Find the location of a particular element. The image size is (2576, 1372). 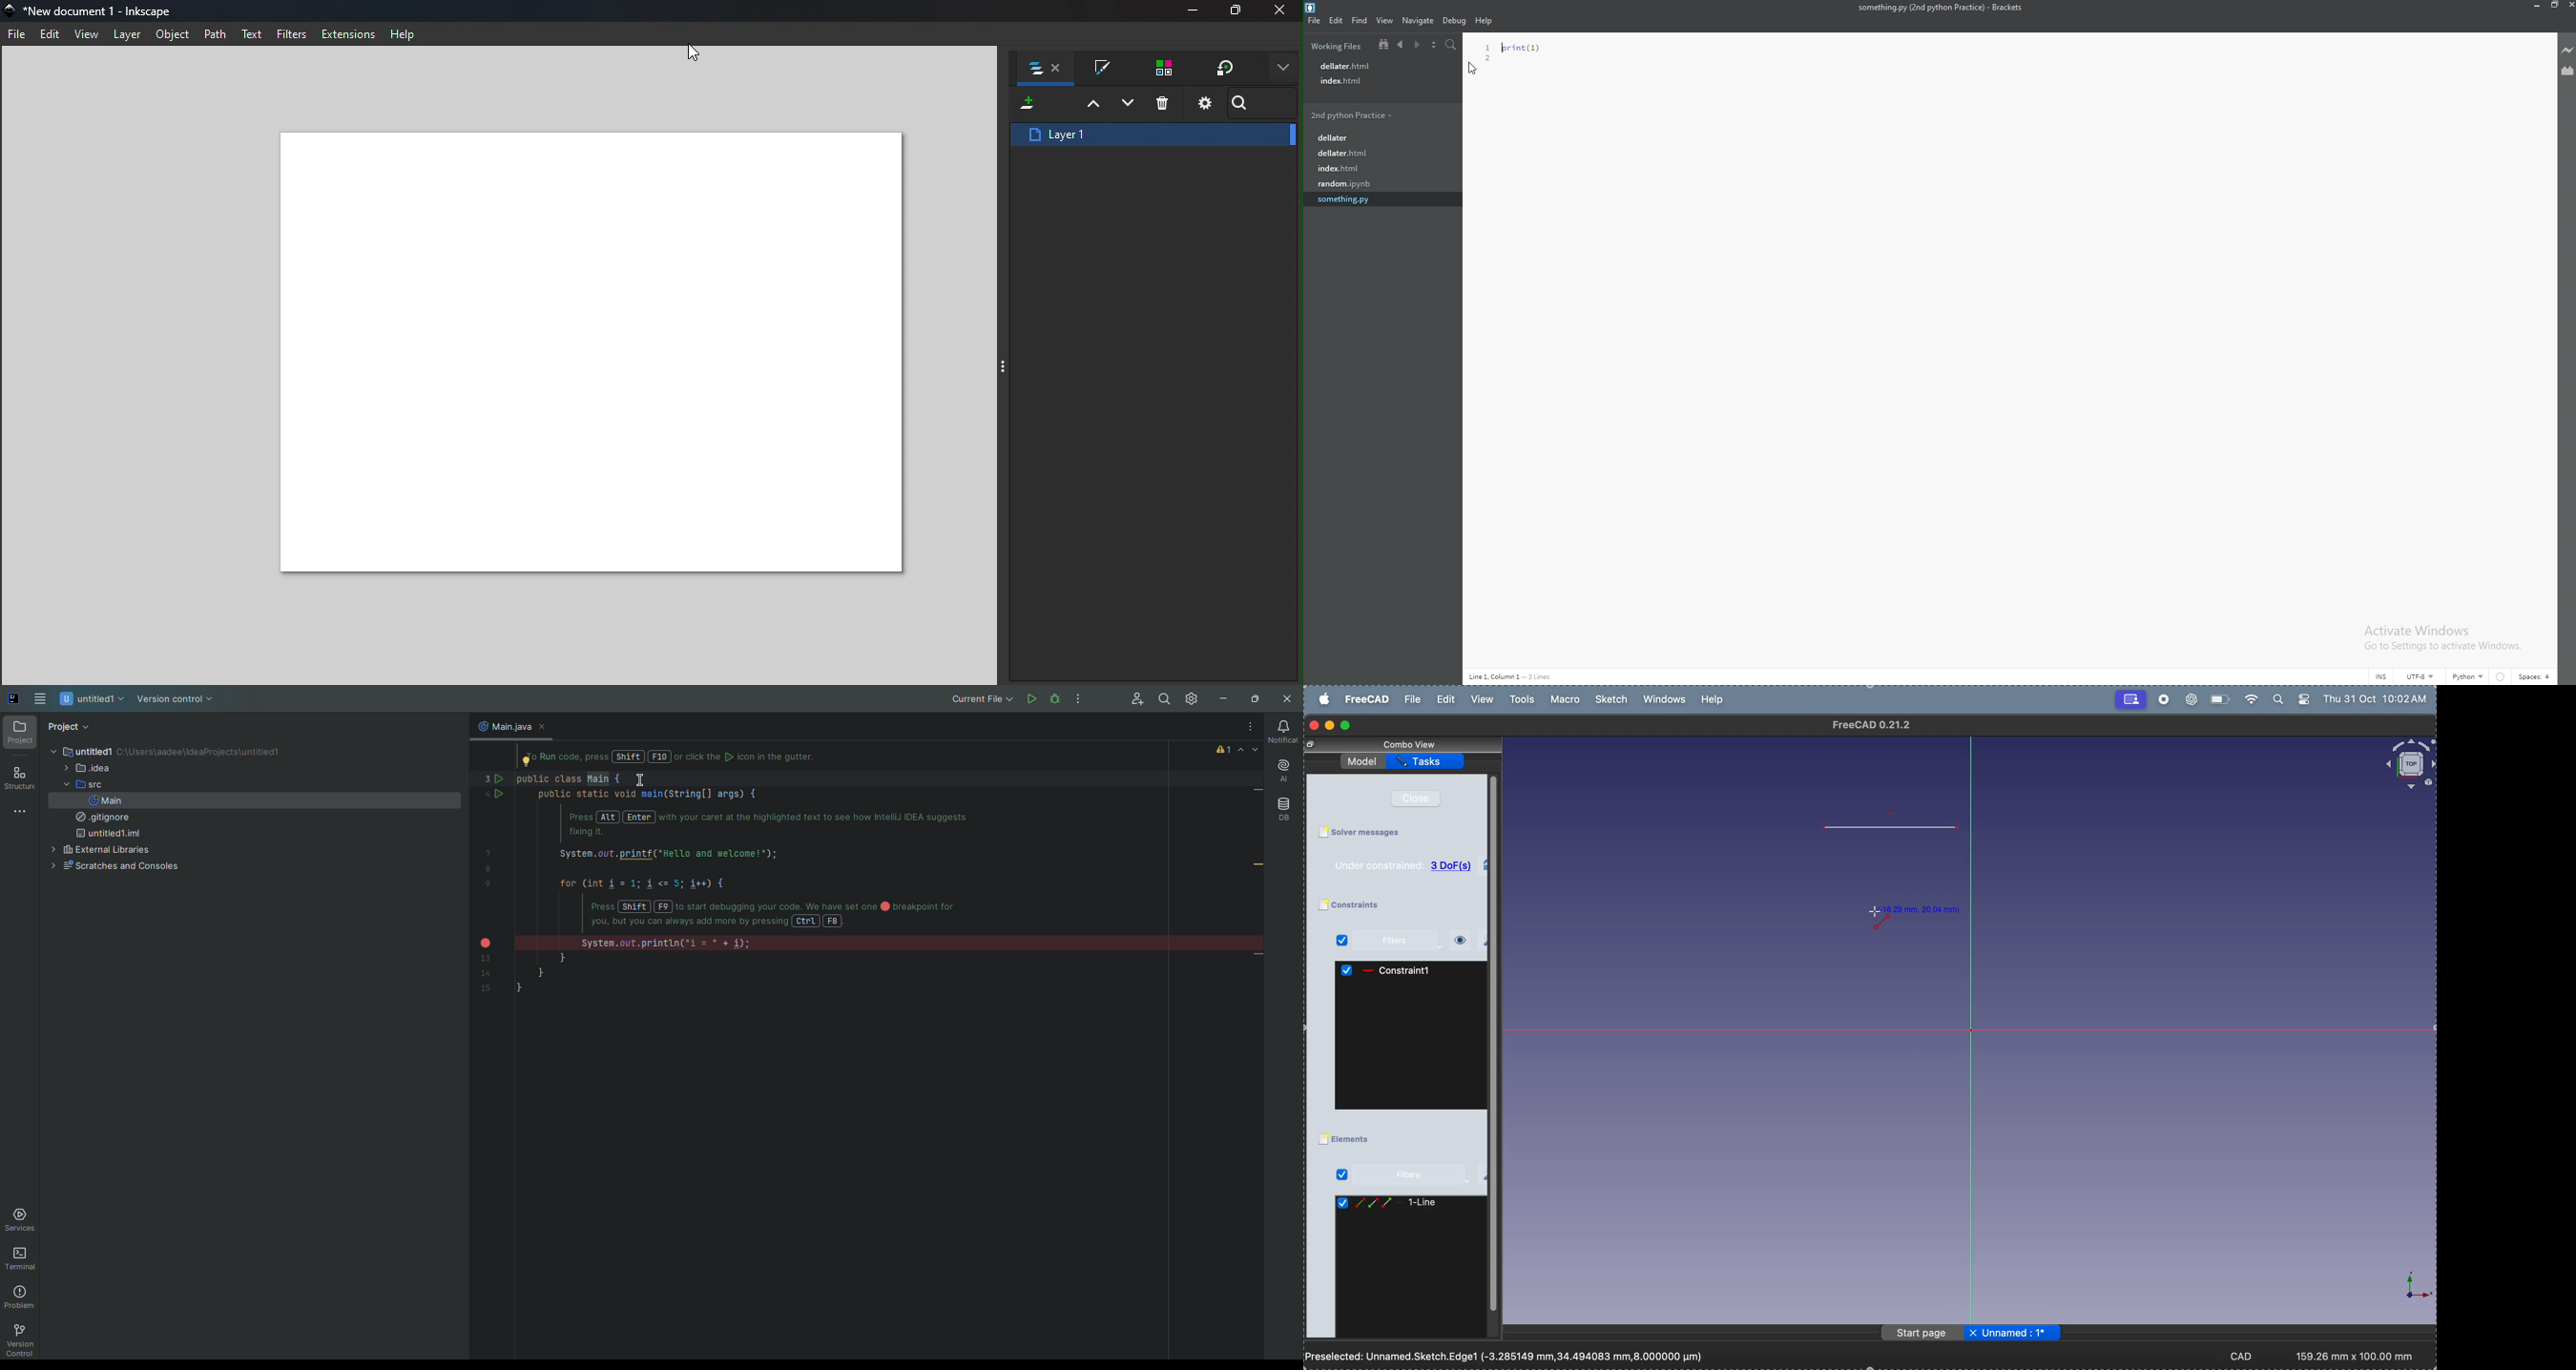

Search is located at coordinates (1453, 43).